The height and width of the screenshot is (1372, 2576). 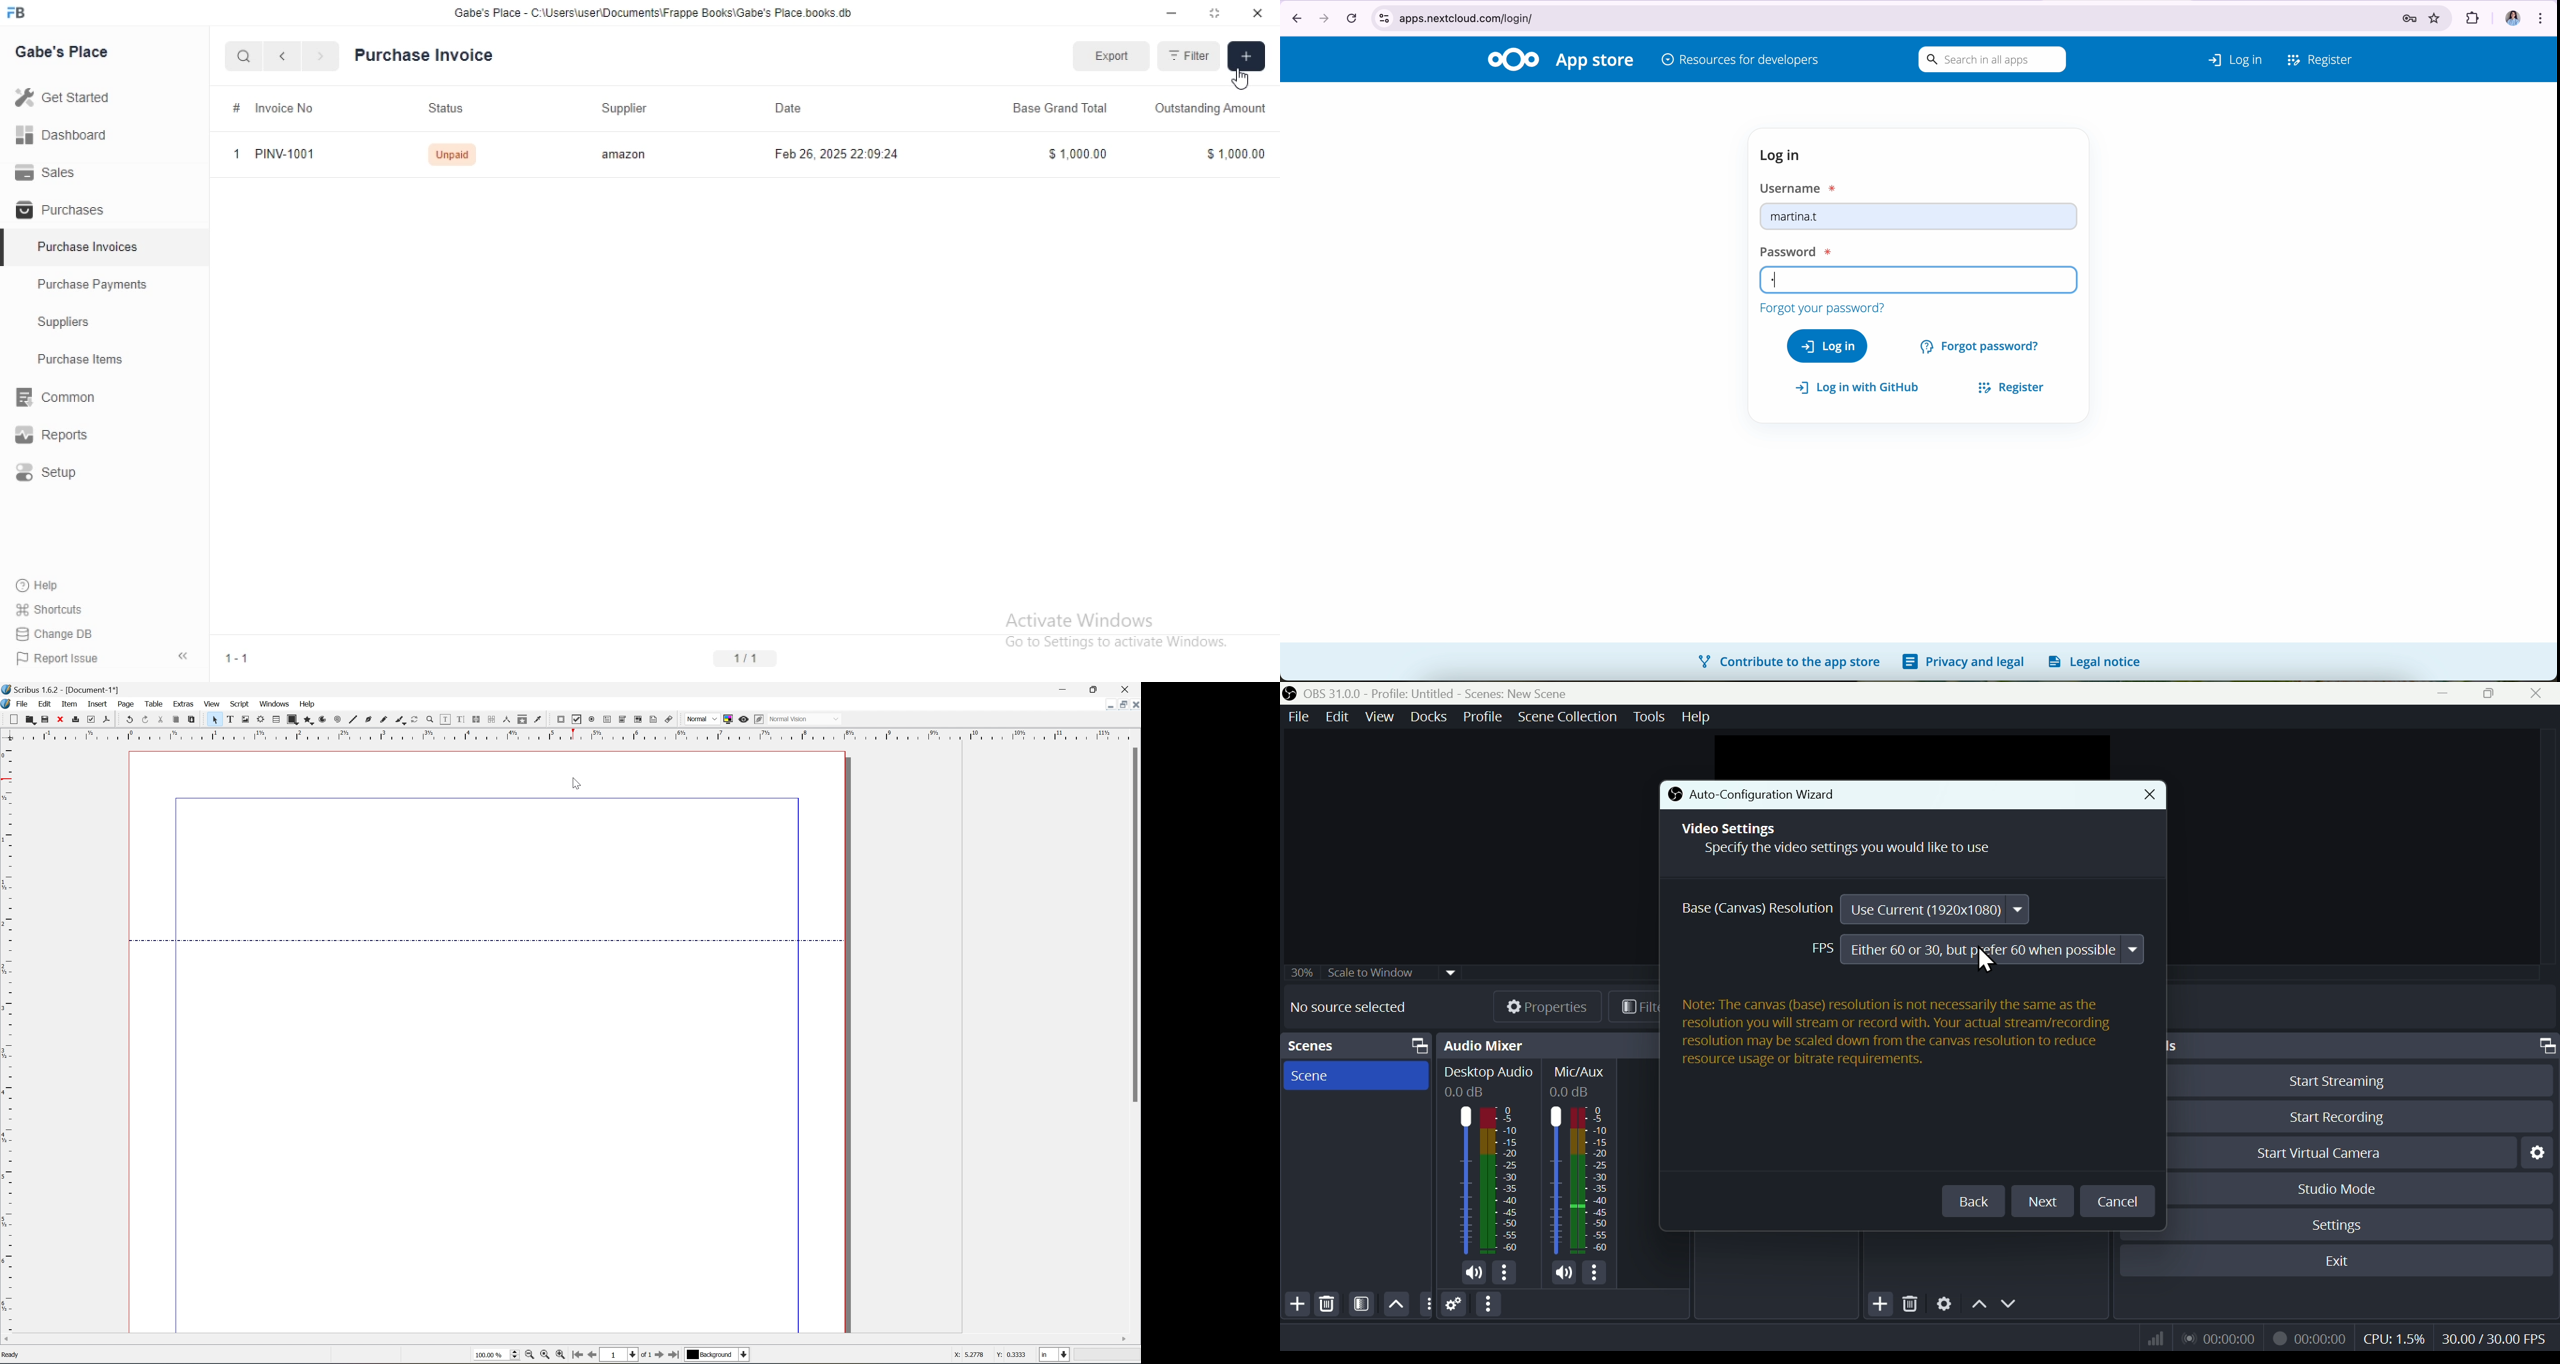 What do you see at coordinates (1535, 1006) in the screenshot?
I see `Properties` at bounding box center [1535, 1006].